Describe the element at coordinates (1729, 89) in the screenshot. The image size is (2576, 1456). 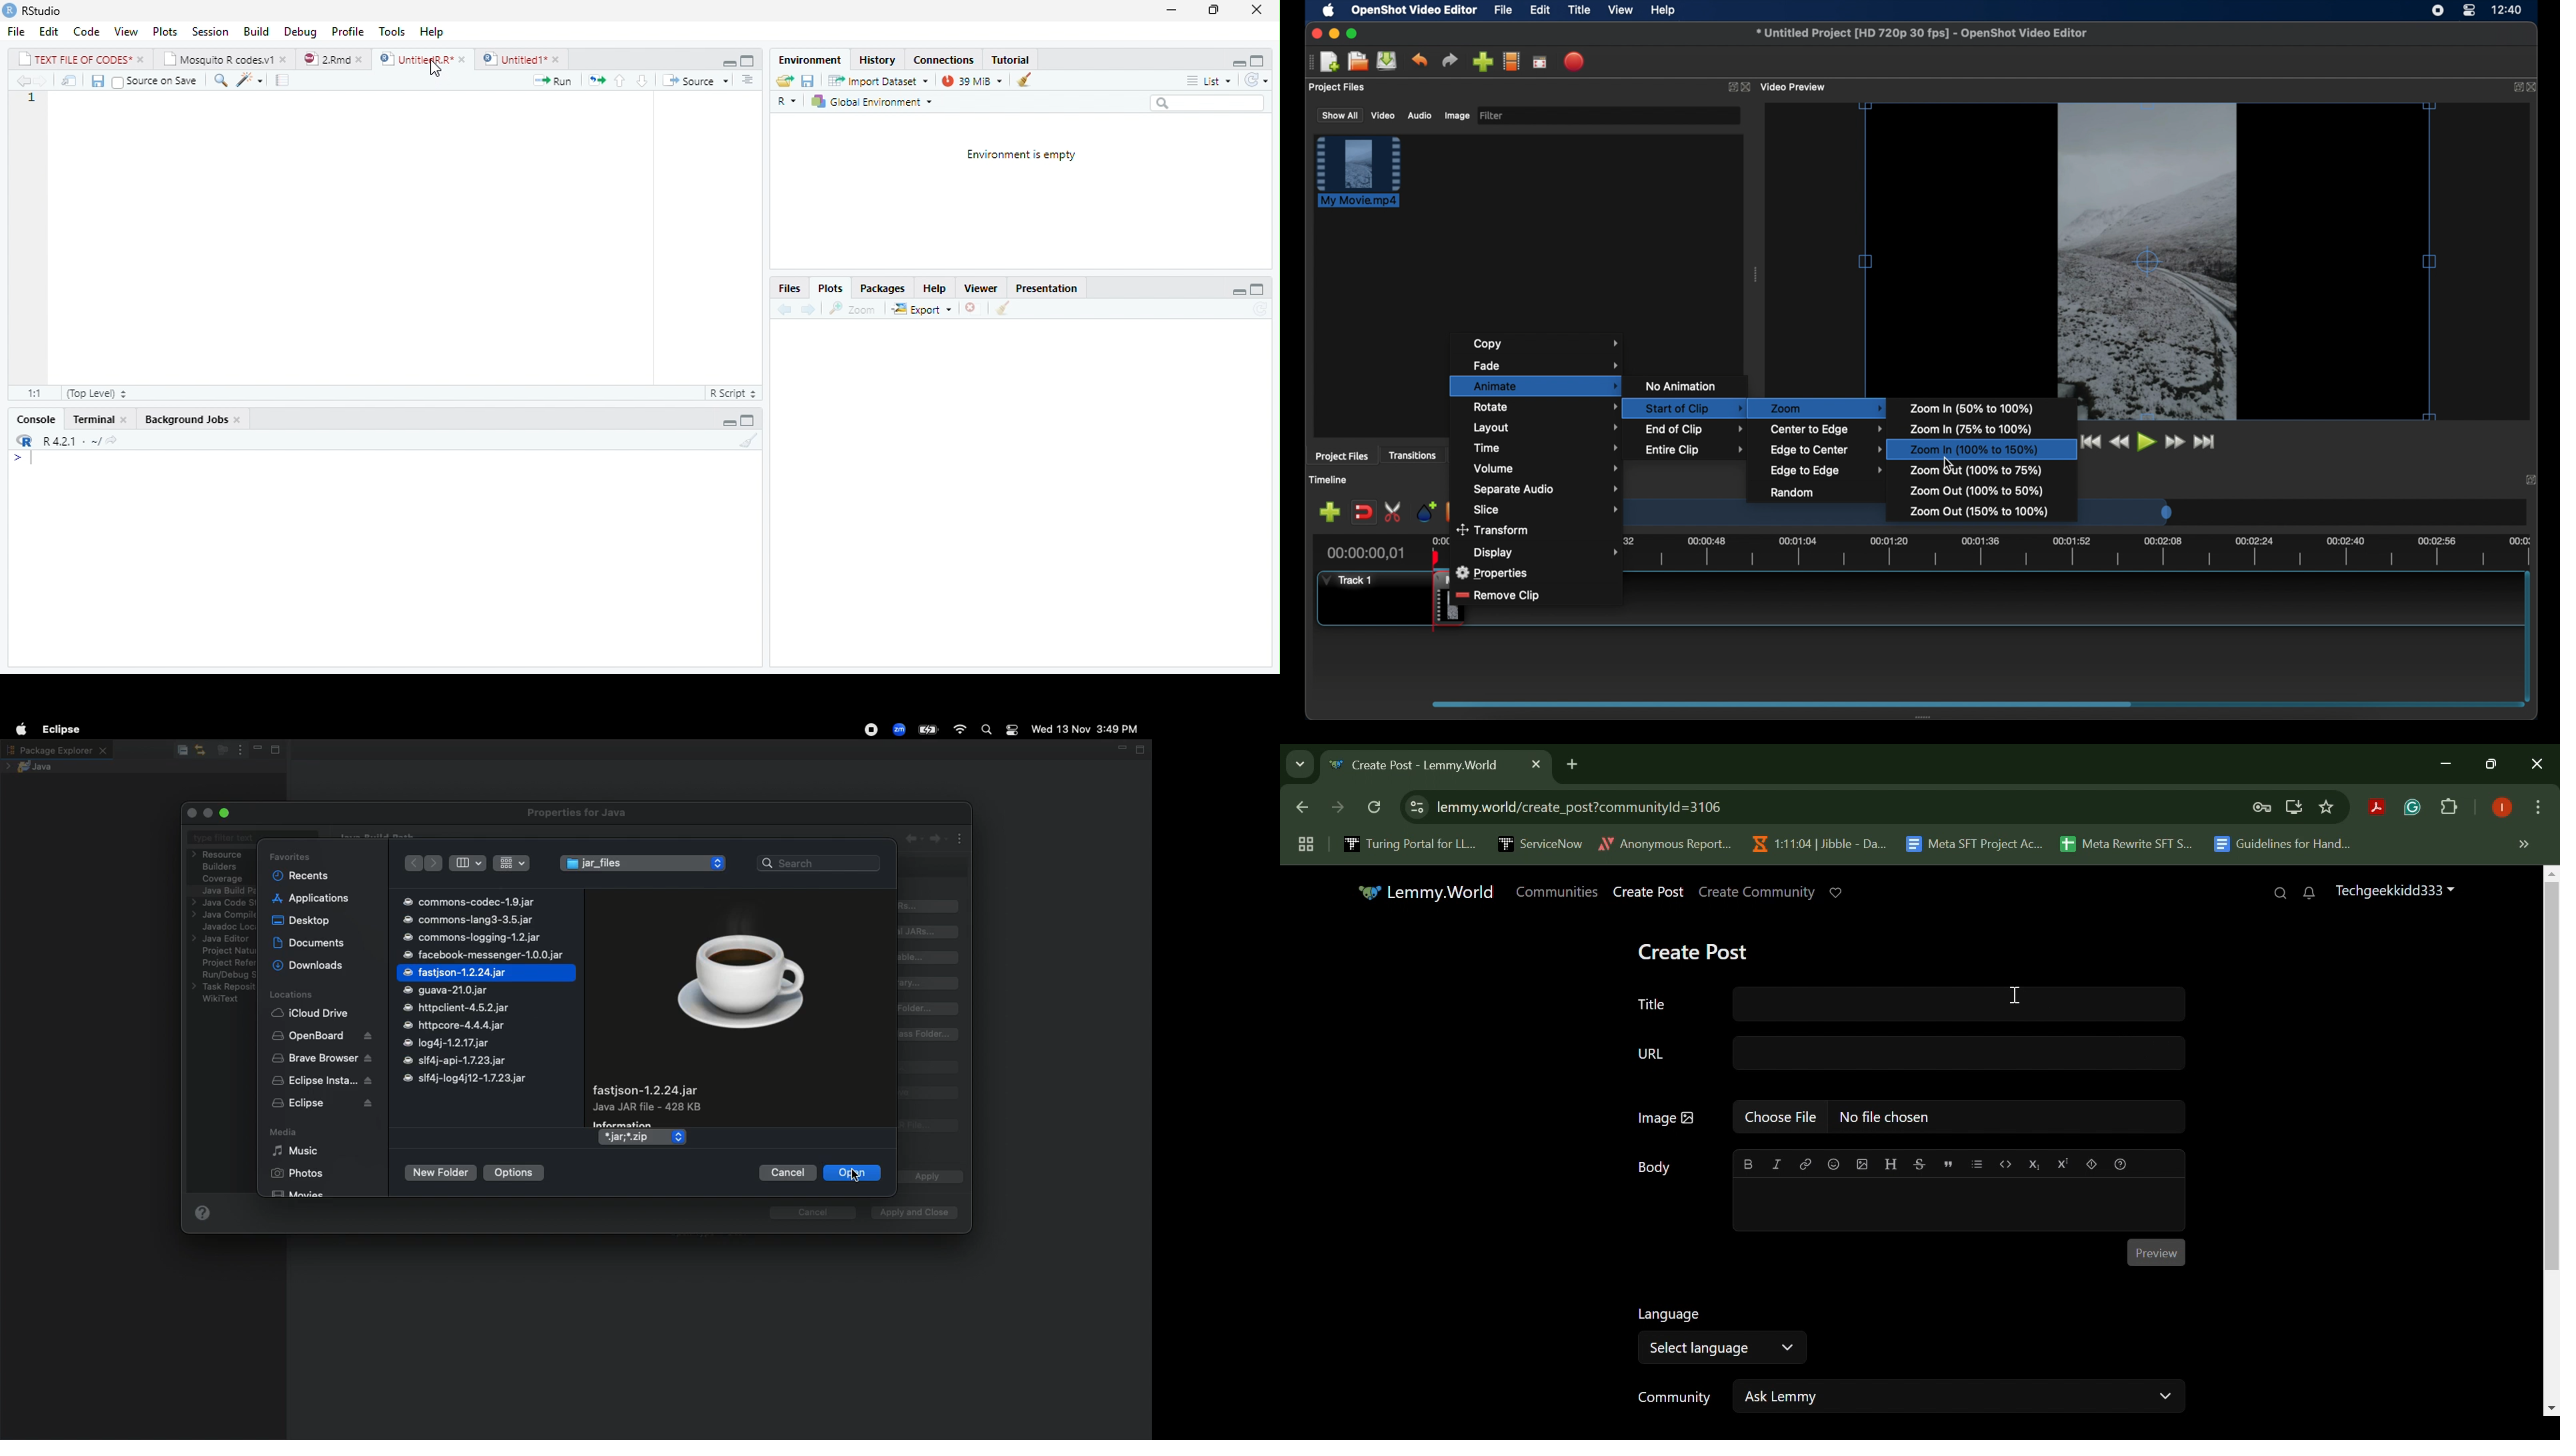
I see `expand` at that location.